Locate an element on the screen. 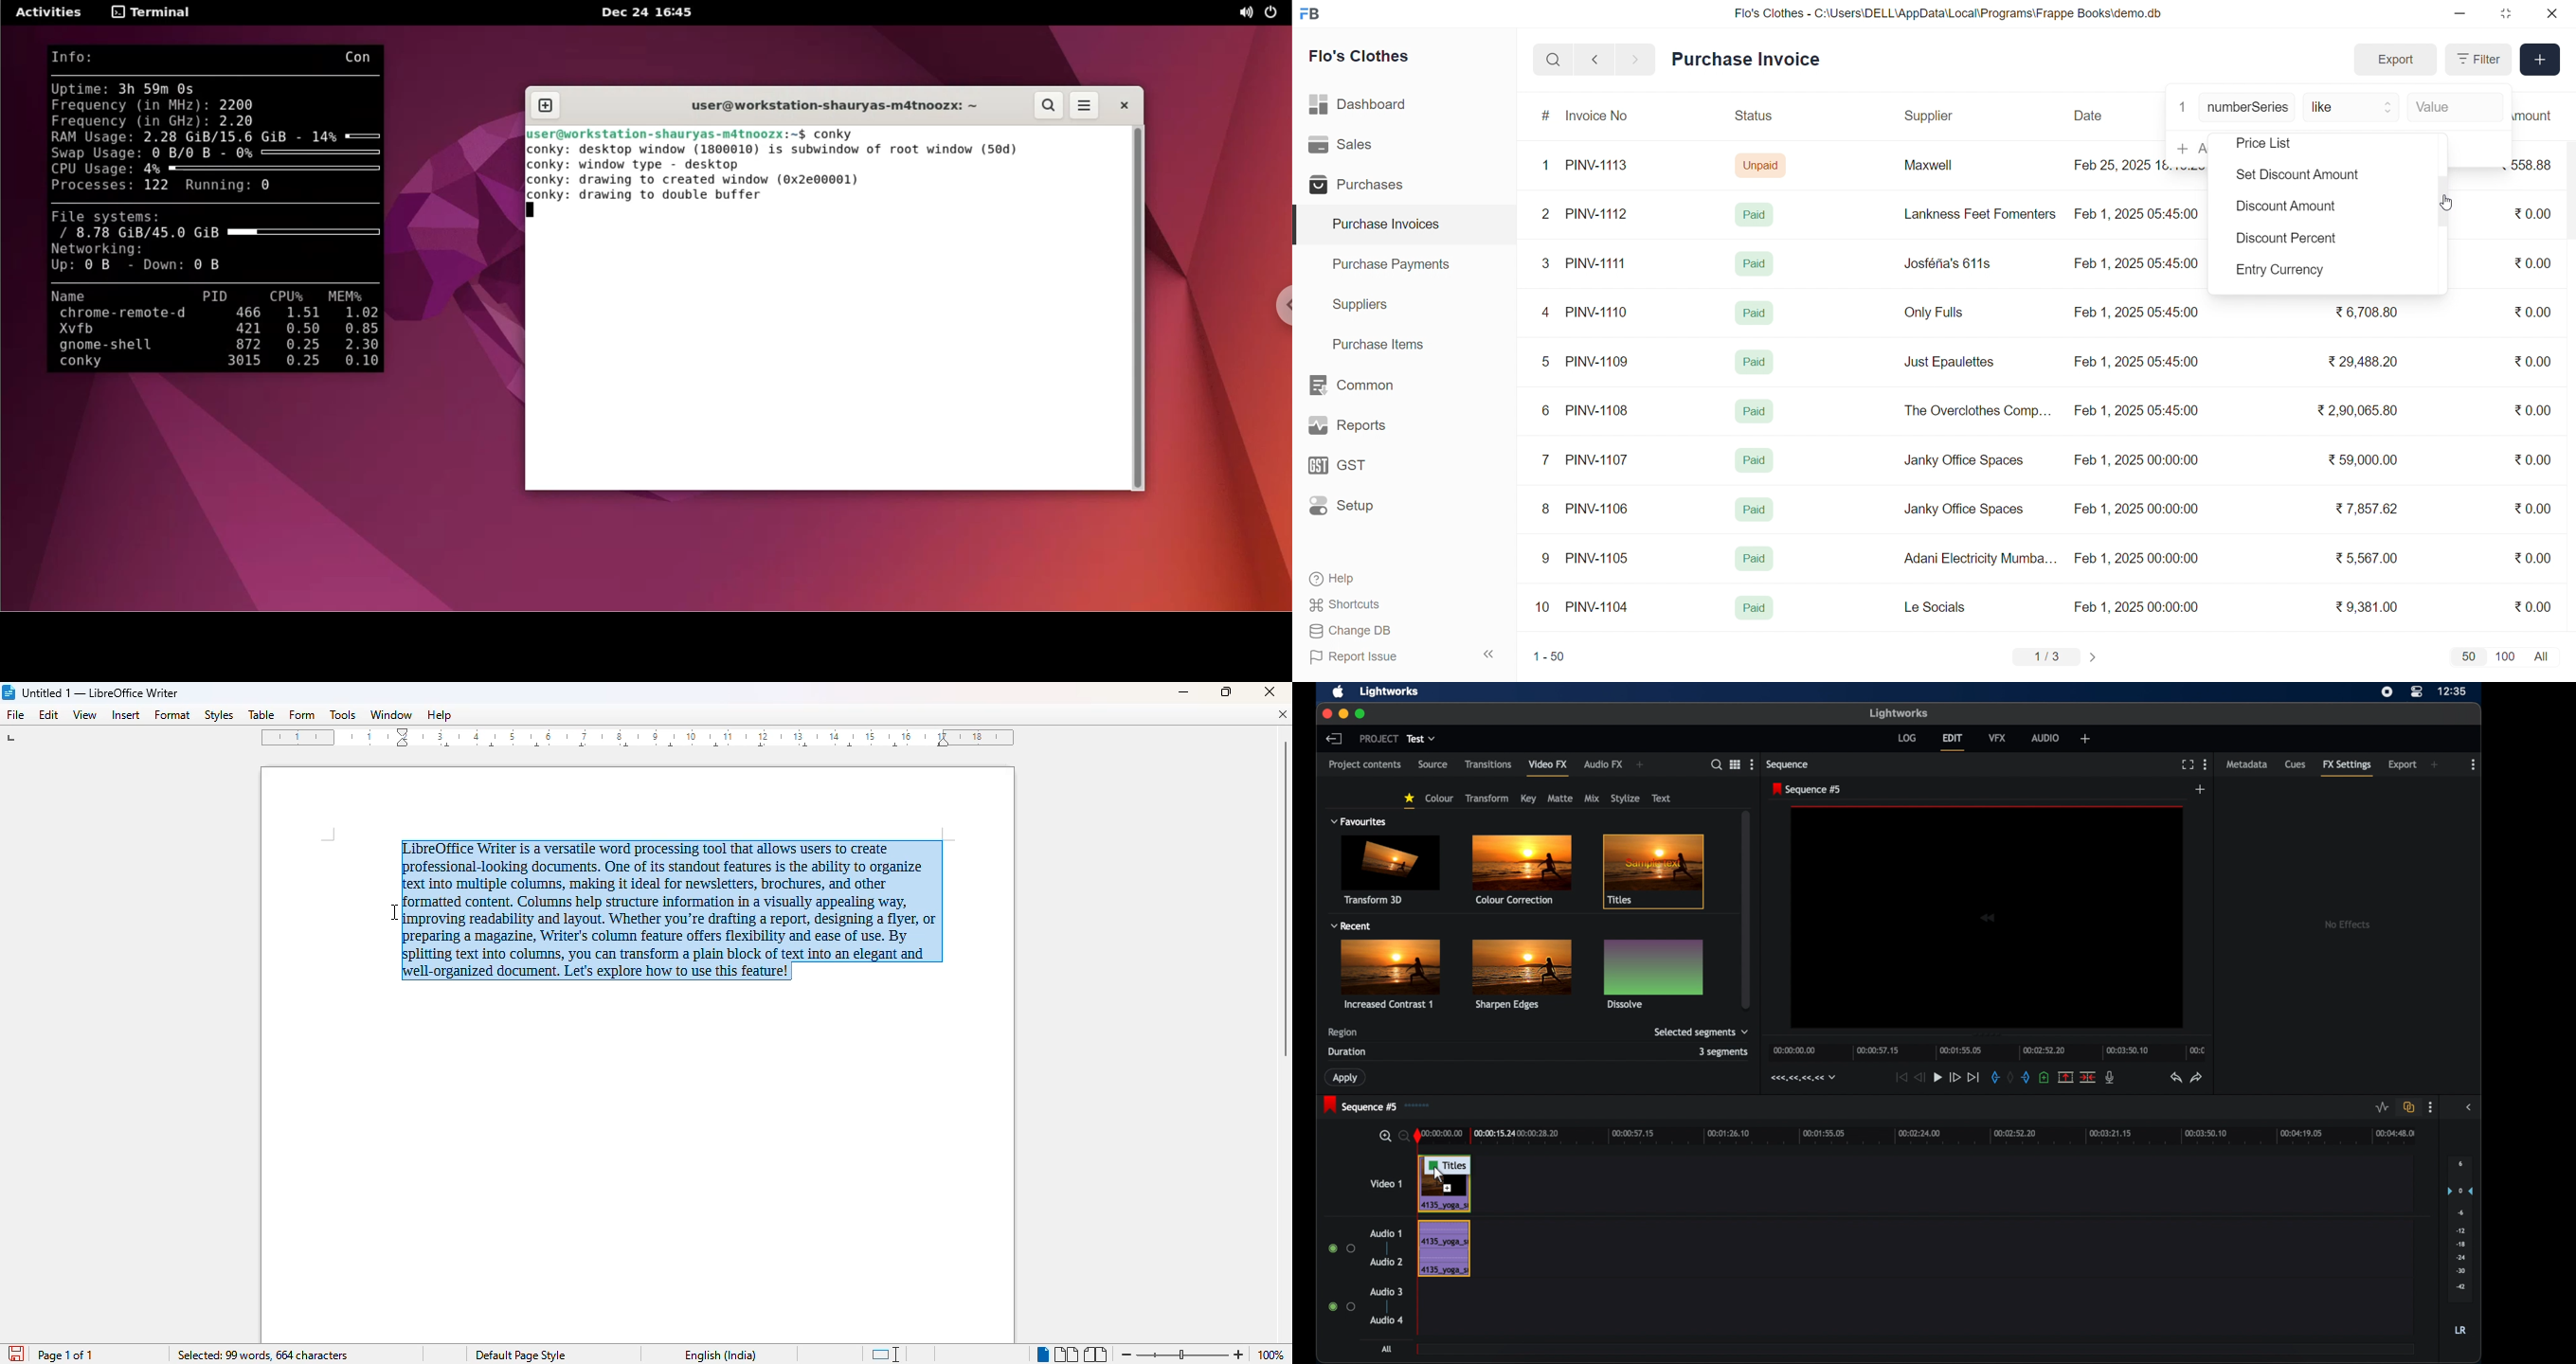 The height and width of the screenshot is (1372, 2576). cursor is located at coordinates (2448, 201).